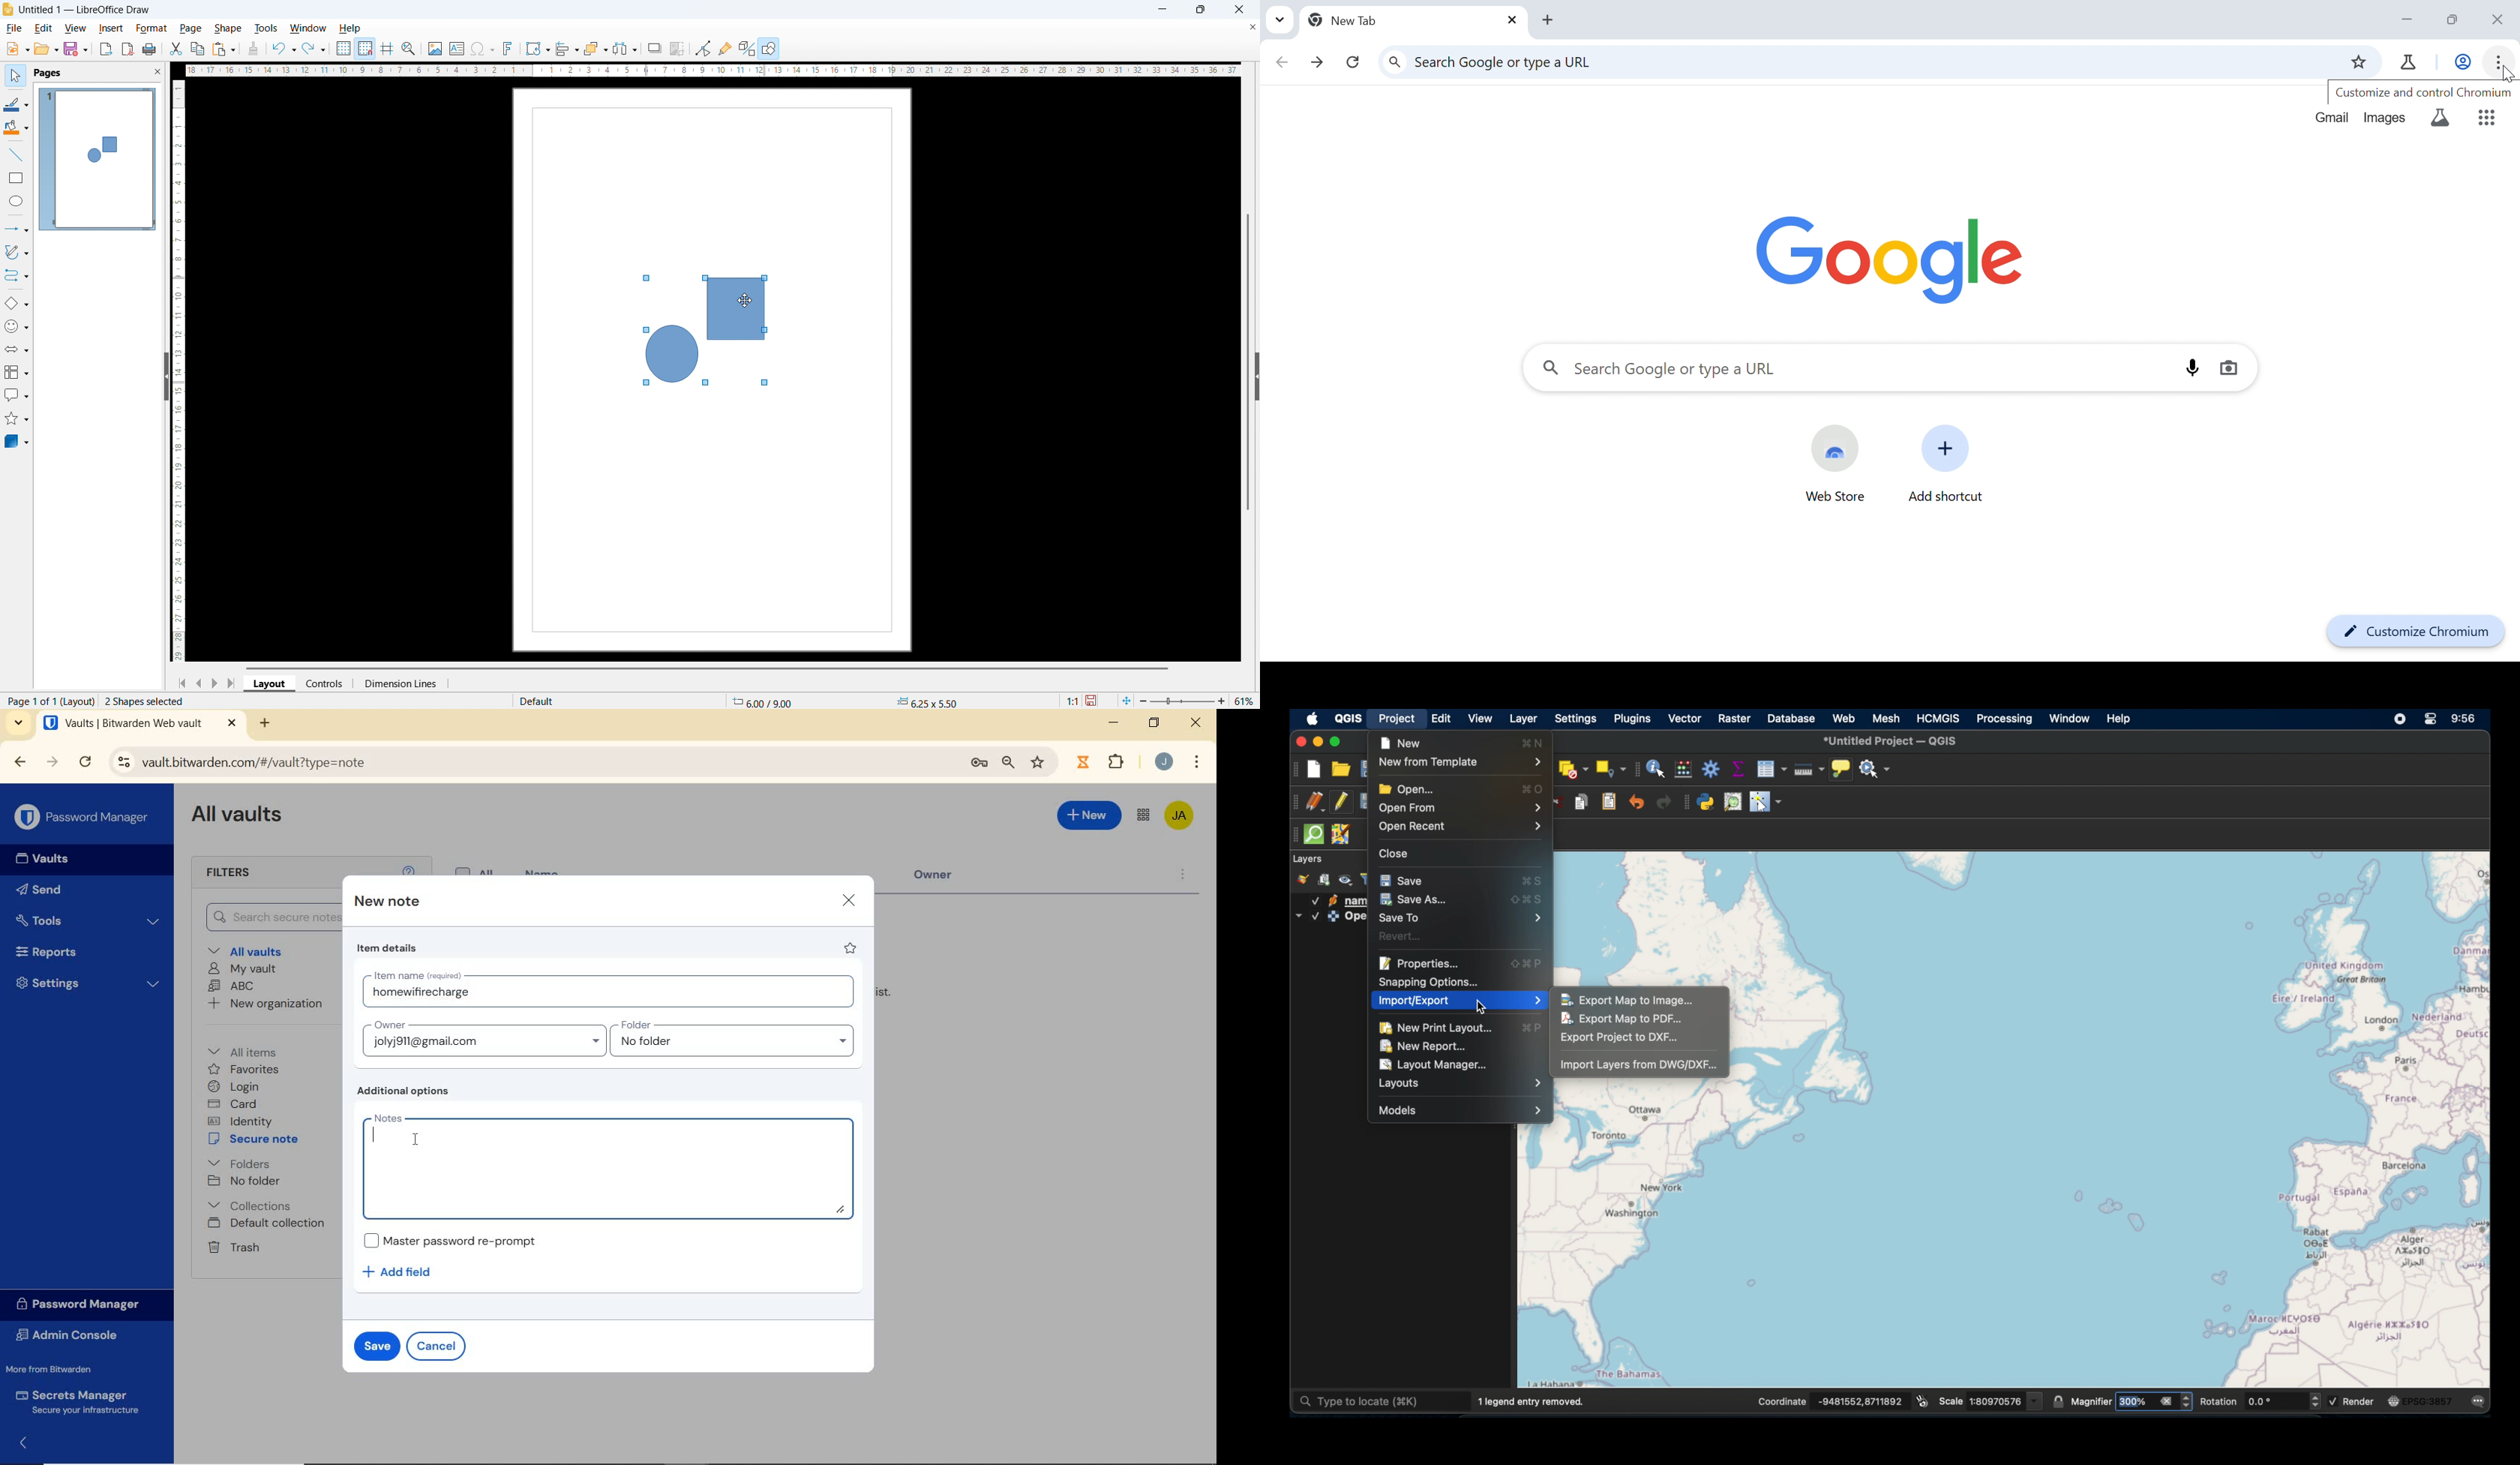 This screenshot has height=1484, width=2520. I want to click on zoom, so click(410, 49).